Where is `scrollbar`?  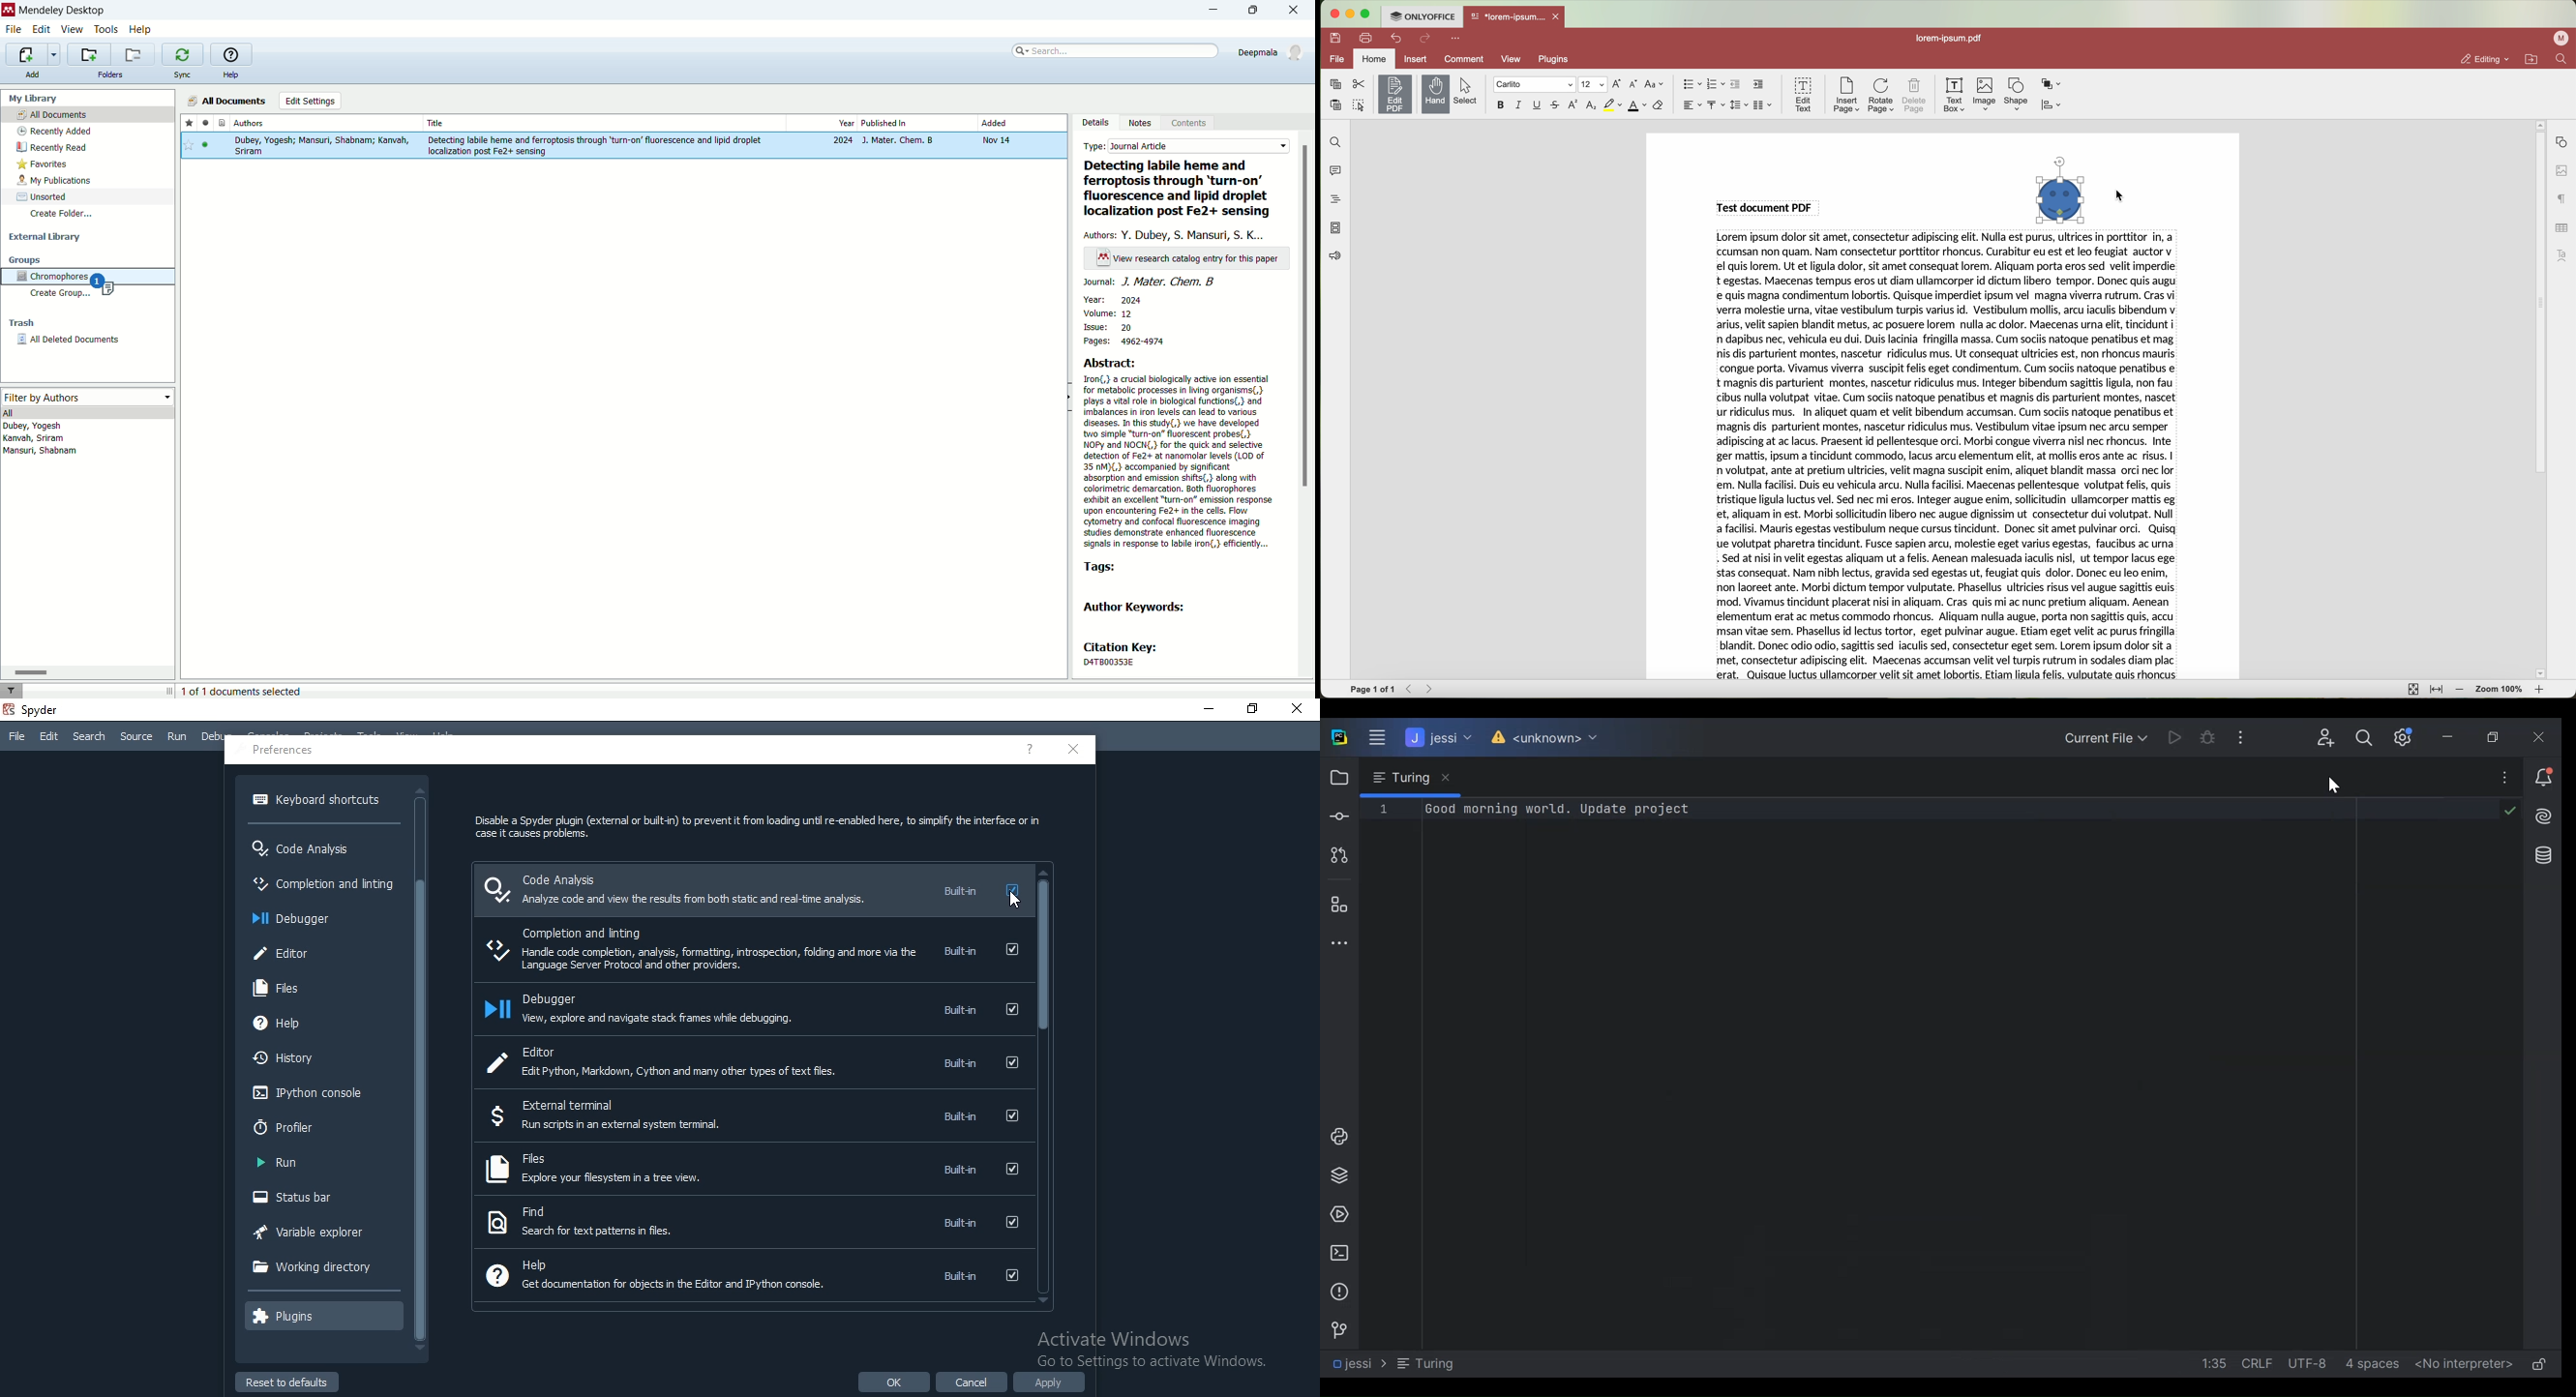
scrollbar is located at coordinates (2539, 399).